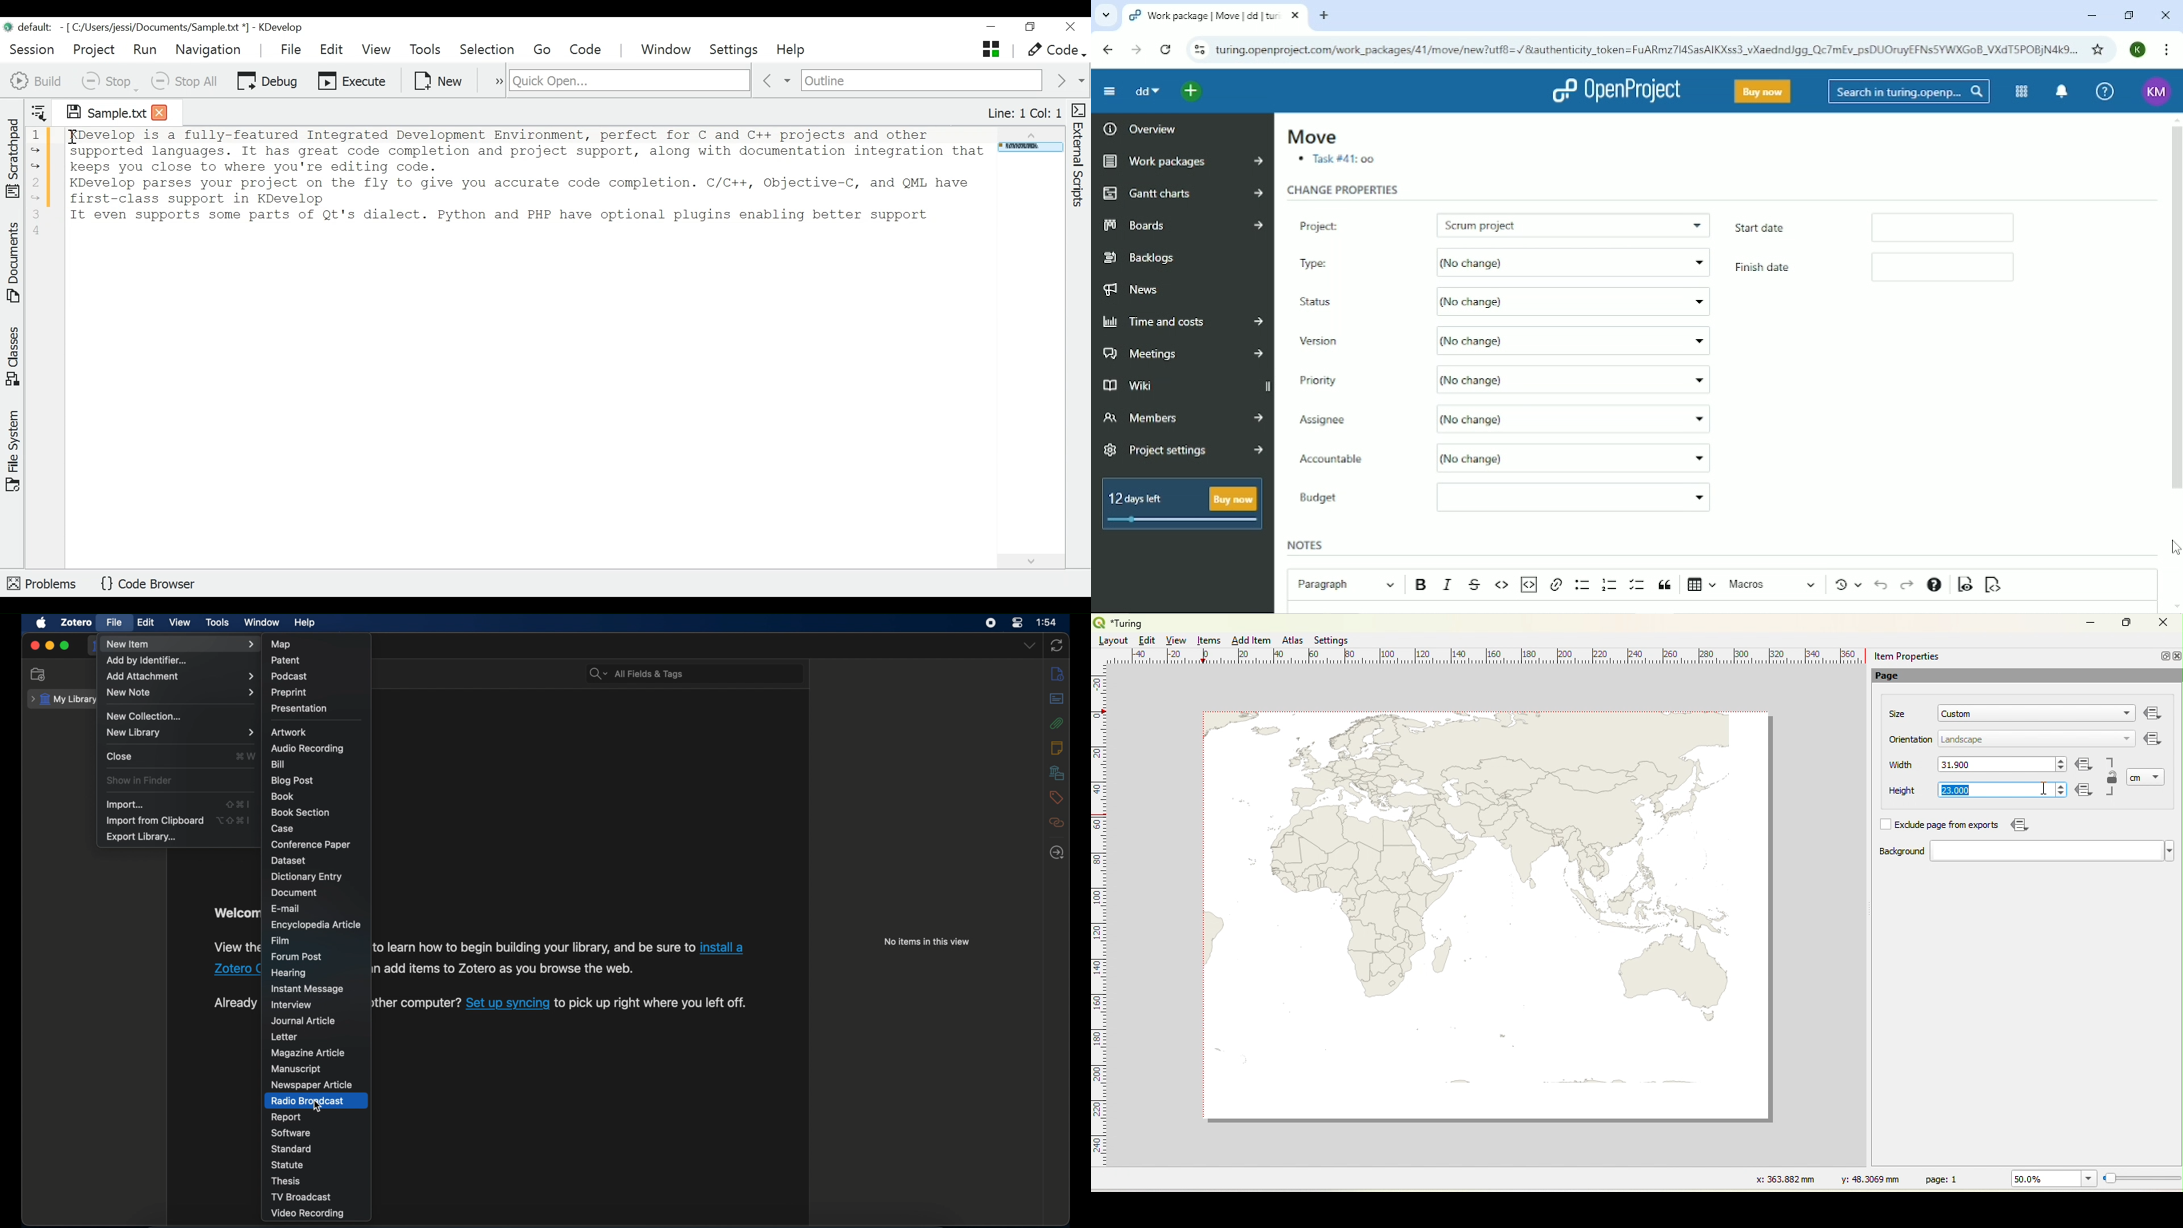 This screenshot has width=2184, height=1232. I want to click on software, so click(291, 1132).